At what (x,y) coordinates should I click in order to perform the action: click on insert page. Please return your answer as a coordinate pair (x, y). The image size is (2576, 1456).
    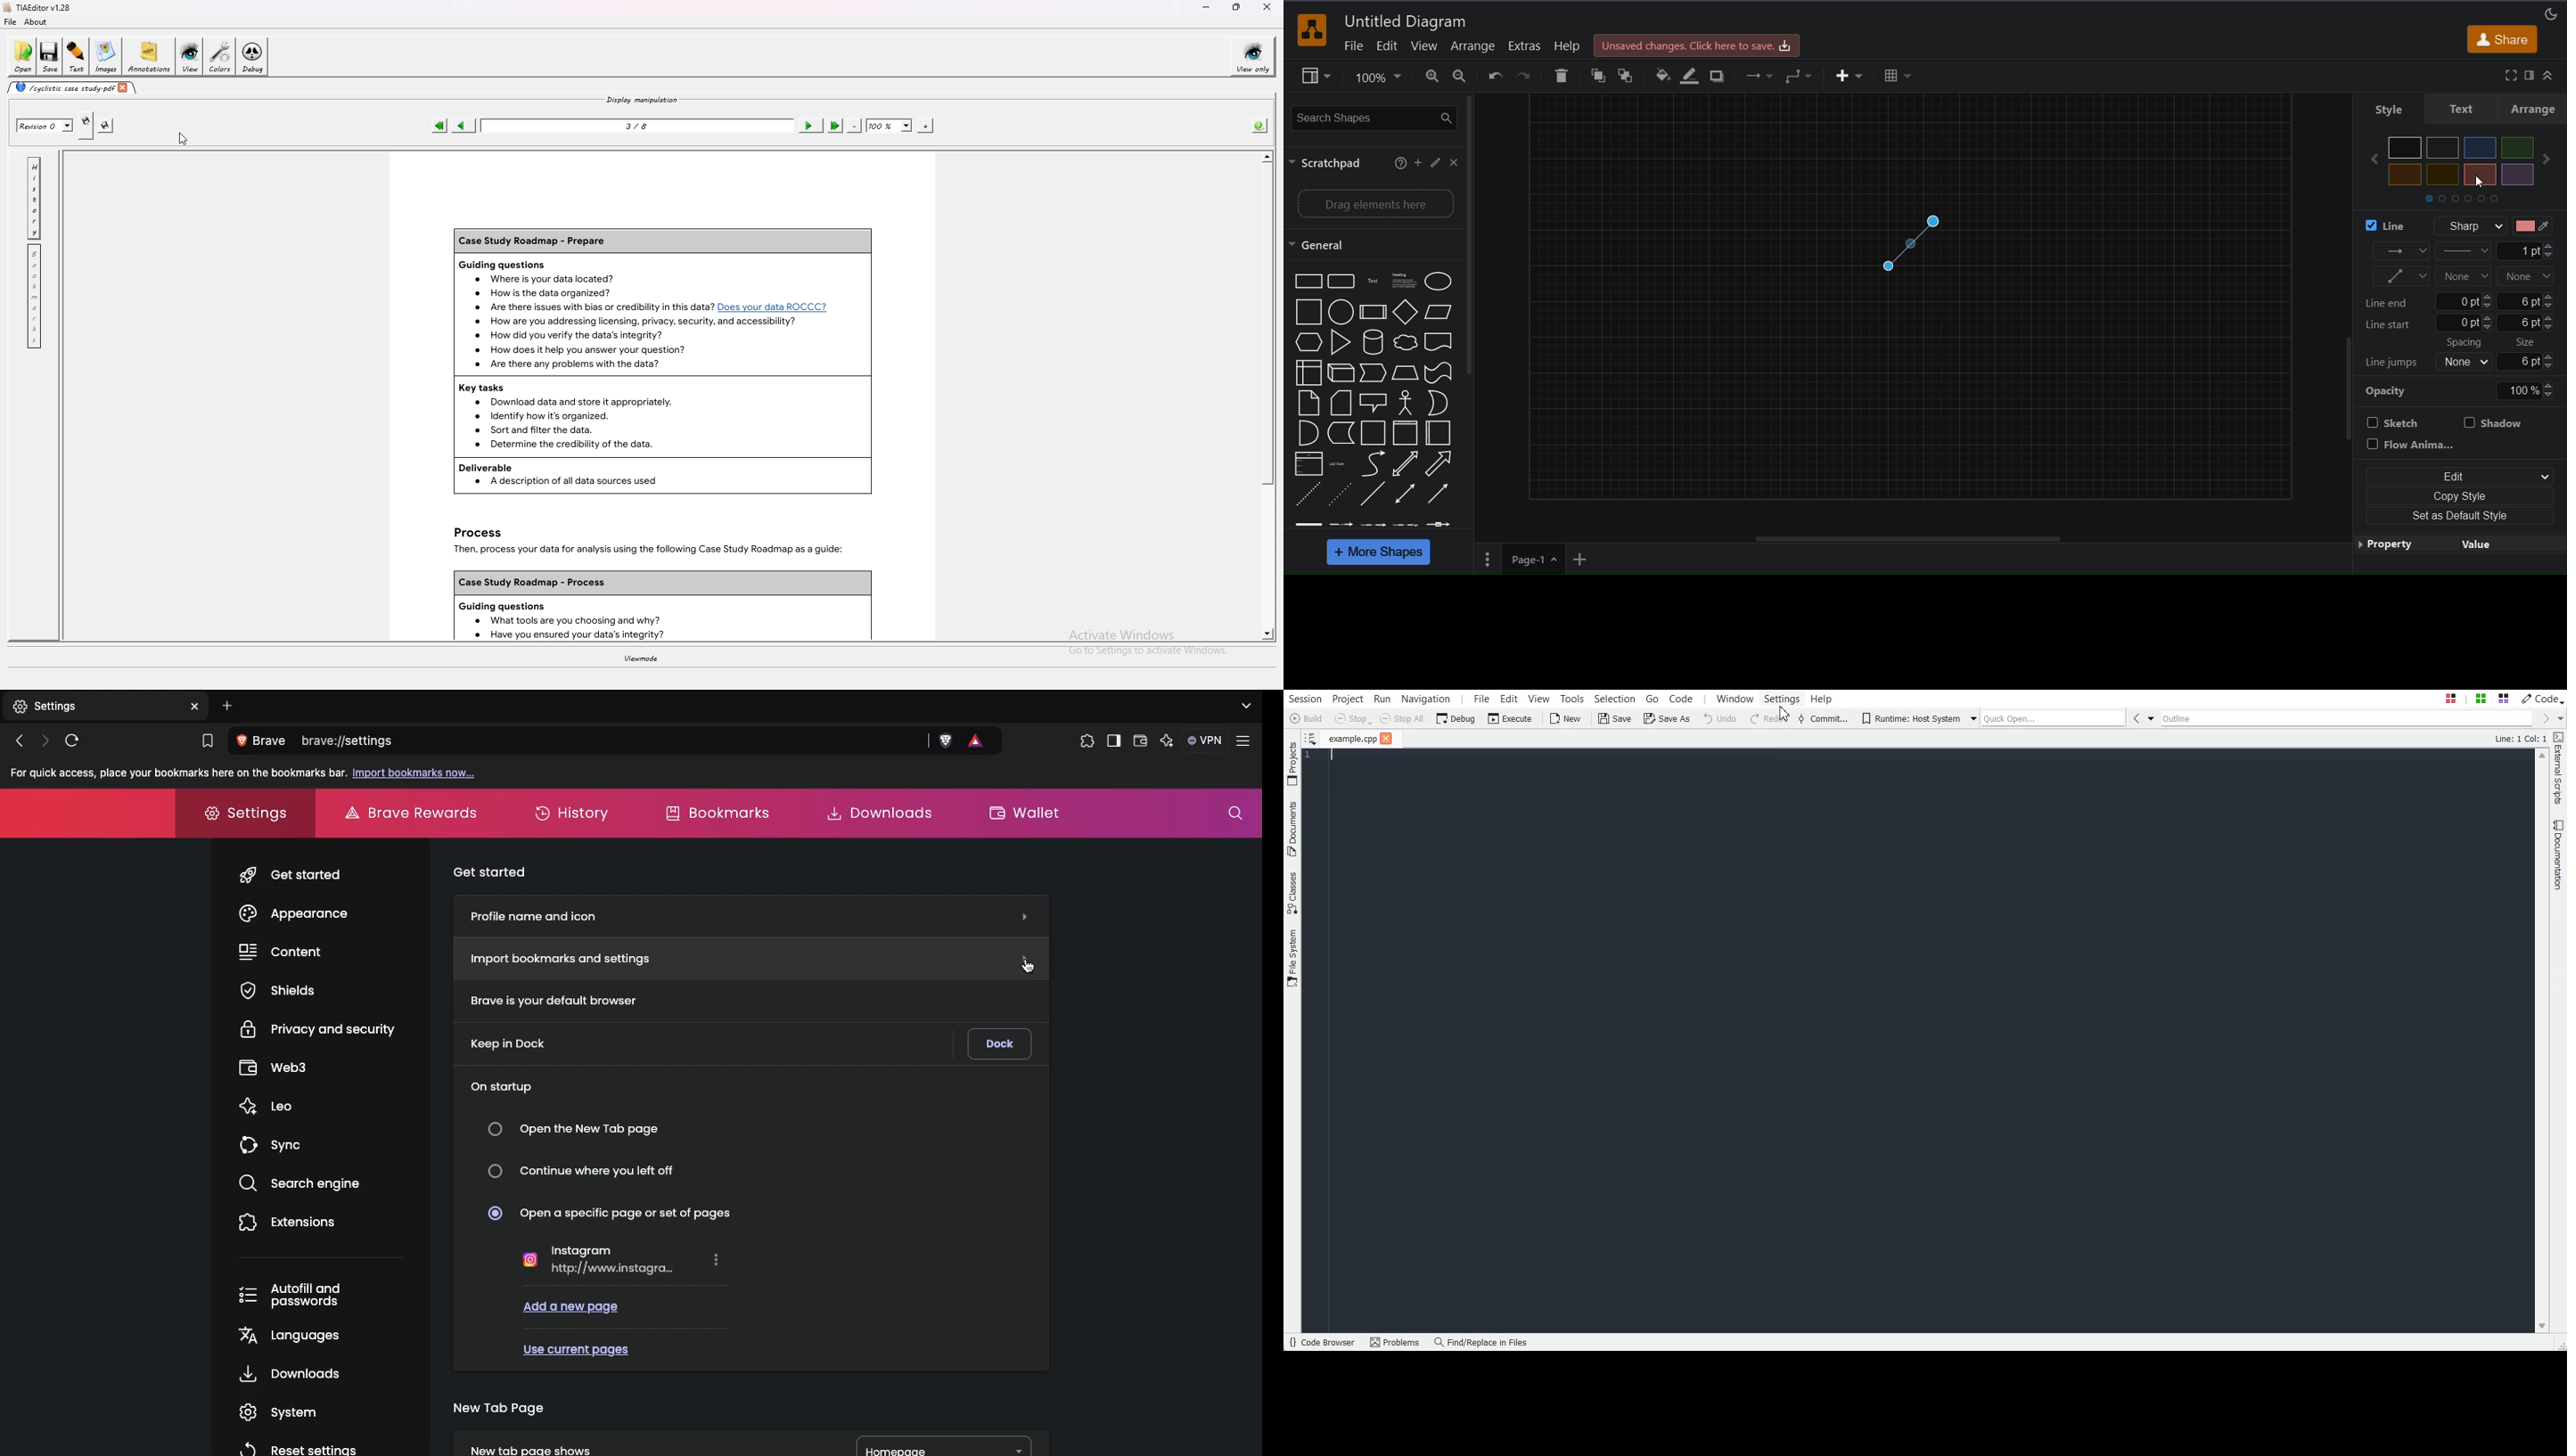
    Looking at the image, I should click on (1581, 559).